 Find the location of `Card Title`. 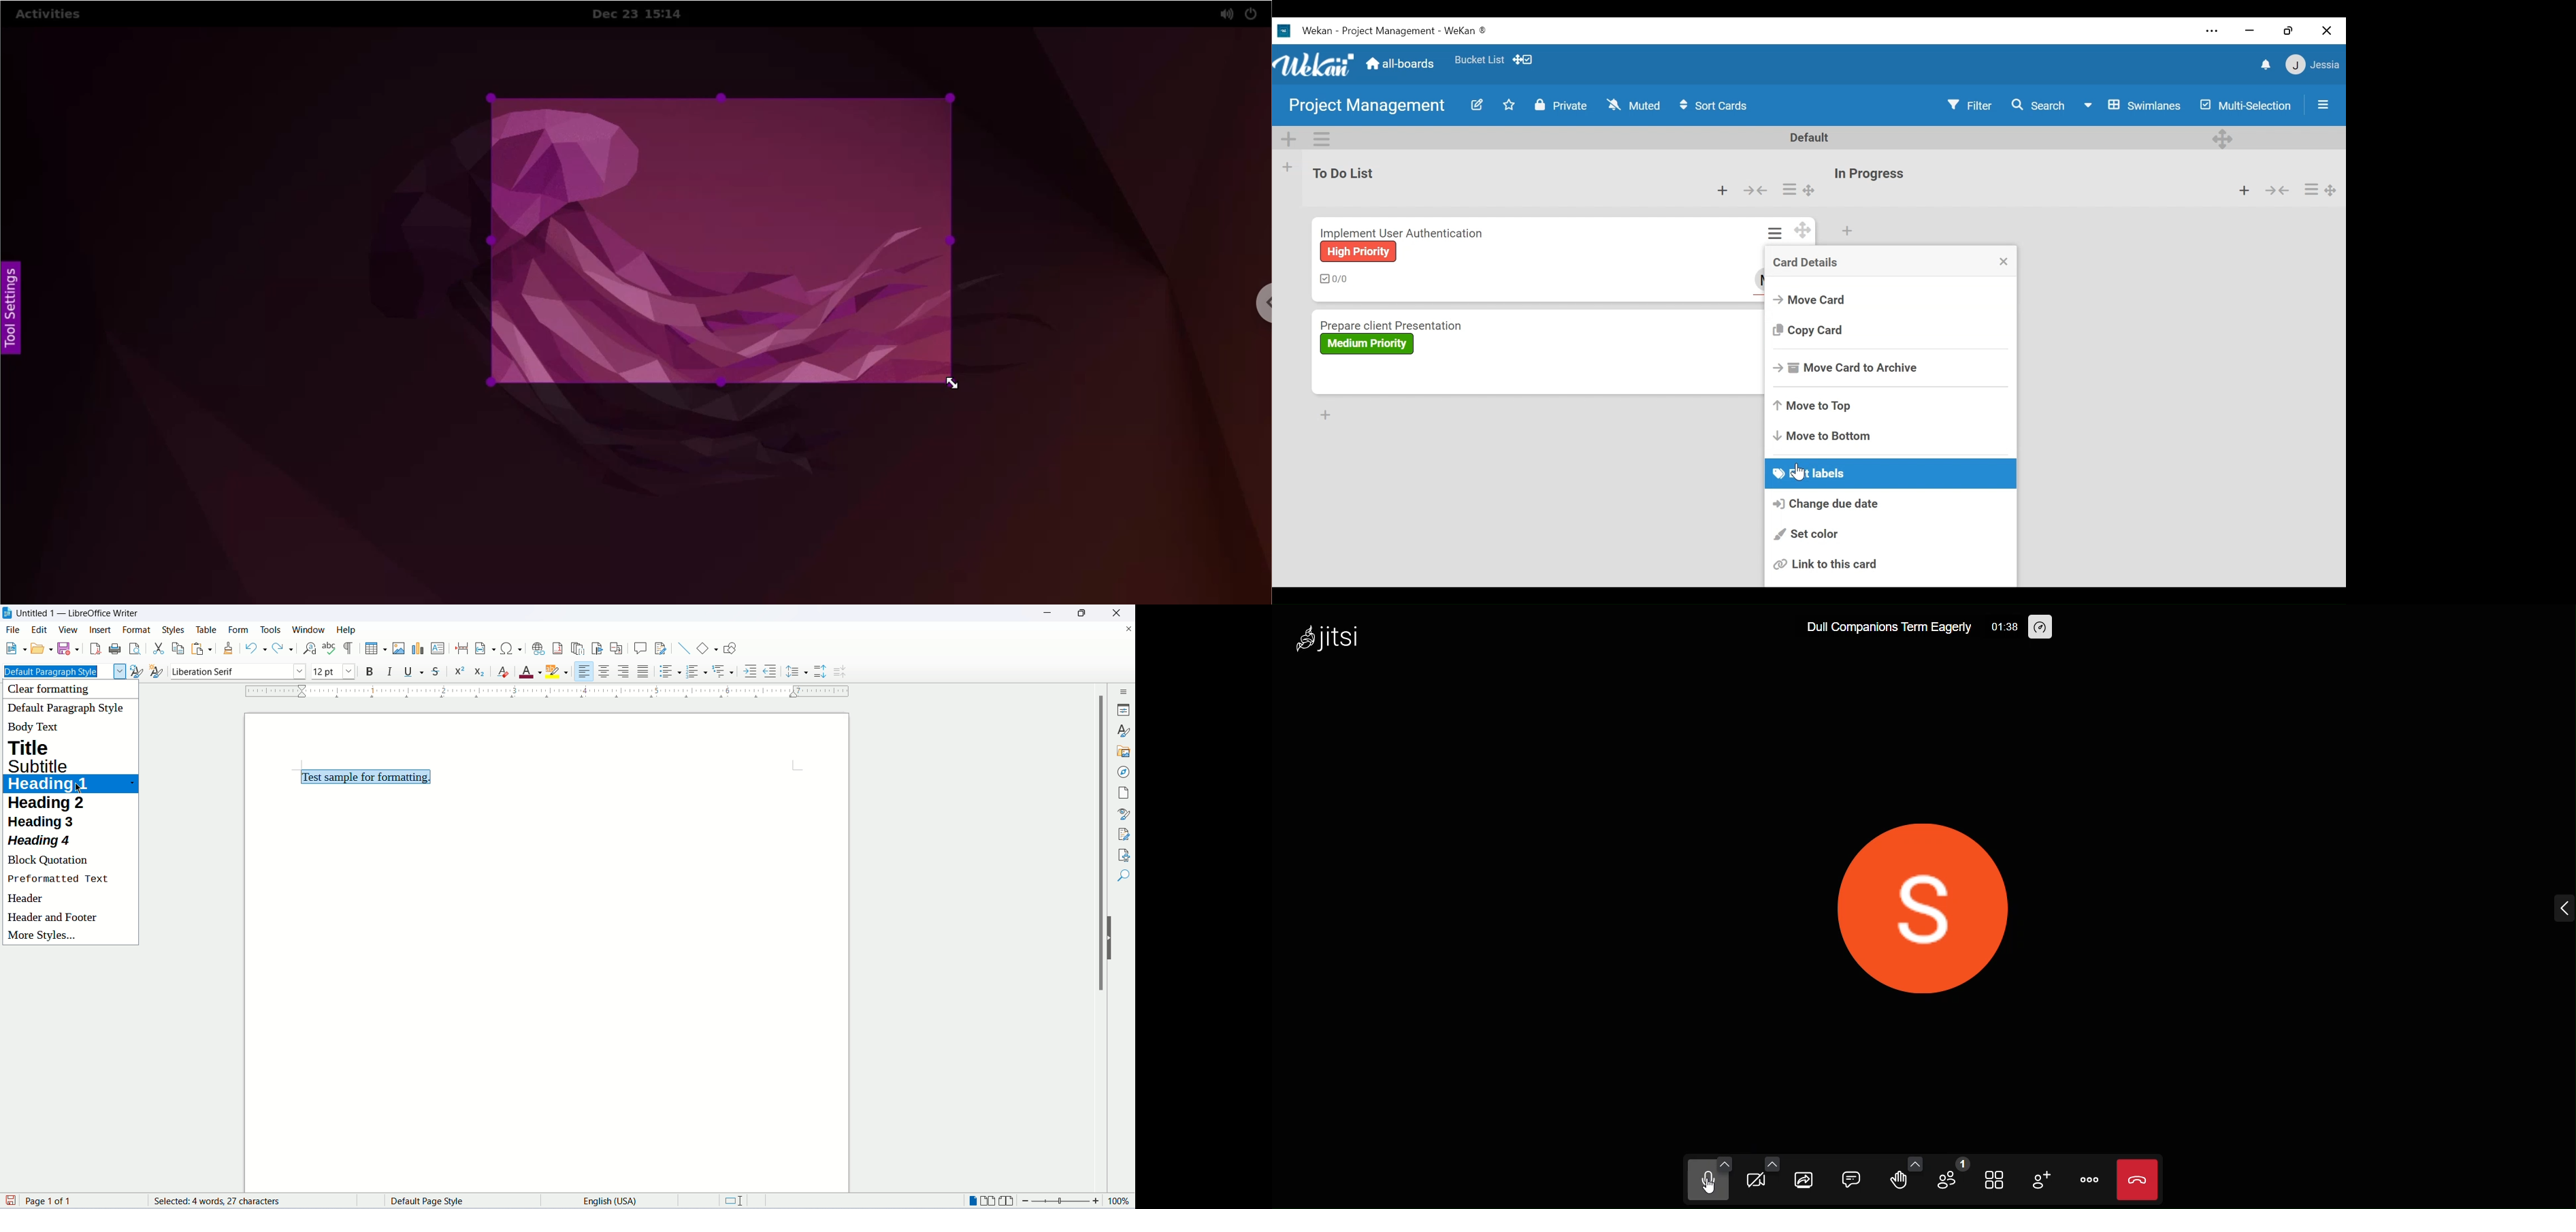

Card Title is located at coordinates (1433, 324).